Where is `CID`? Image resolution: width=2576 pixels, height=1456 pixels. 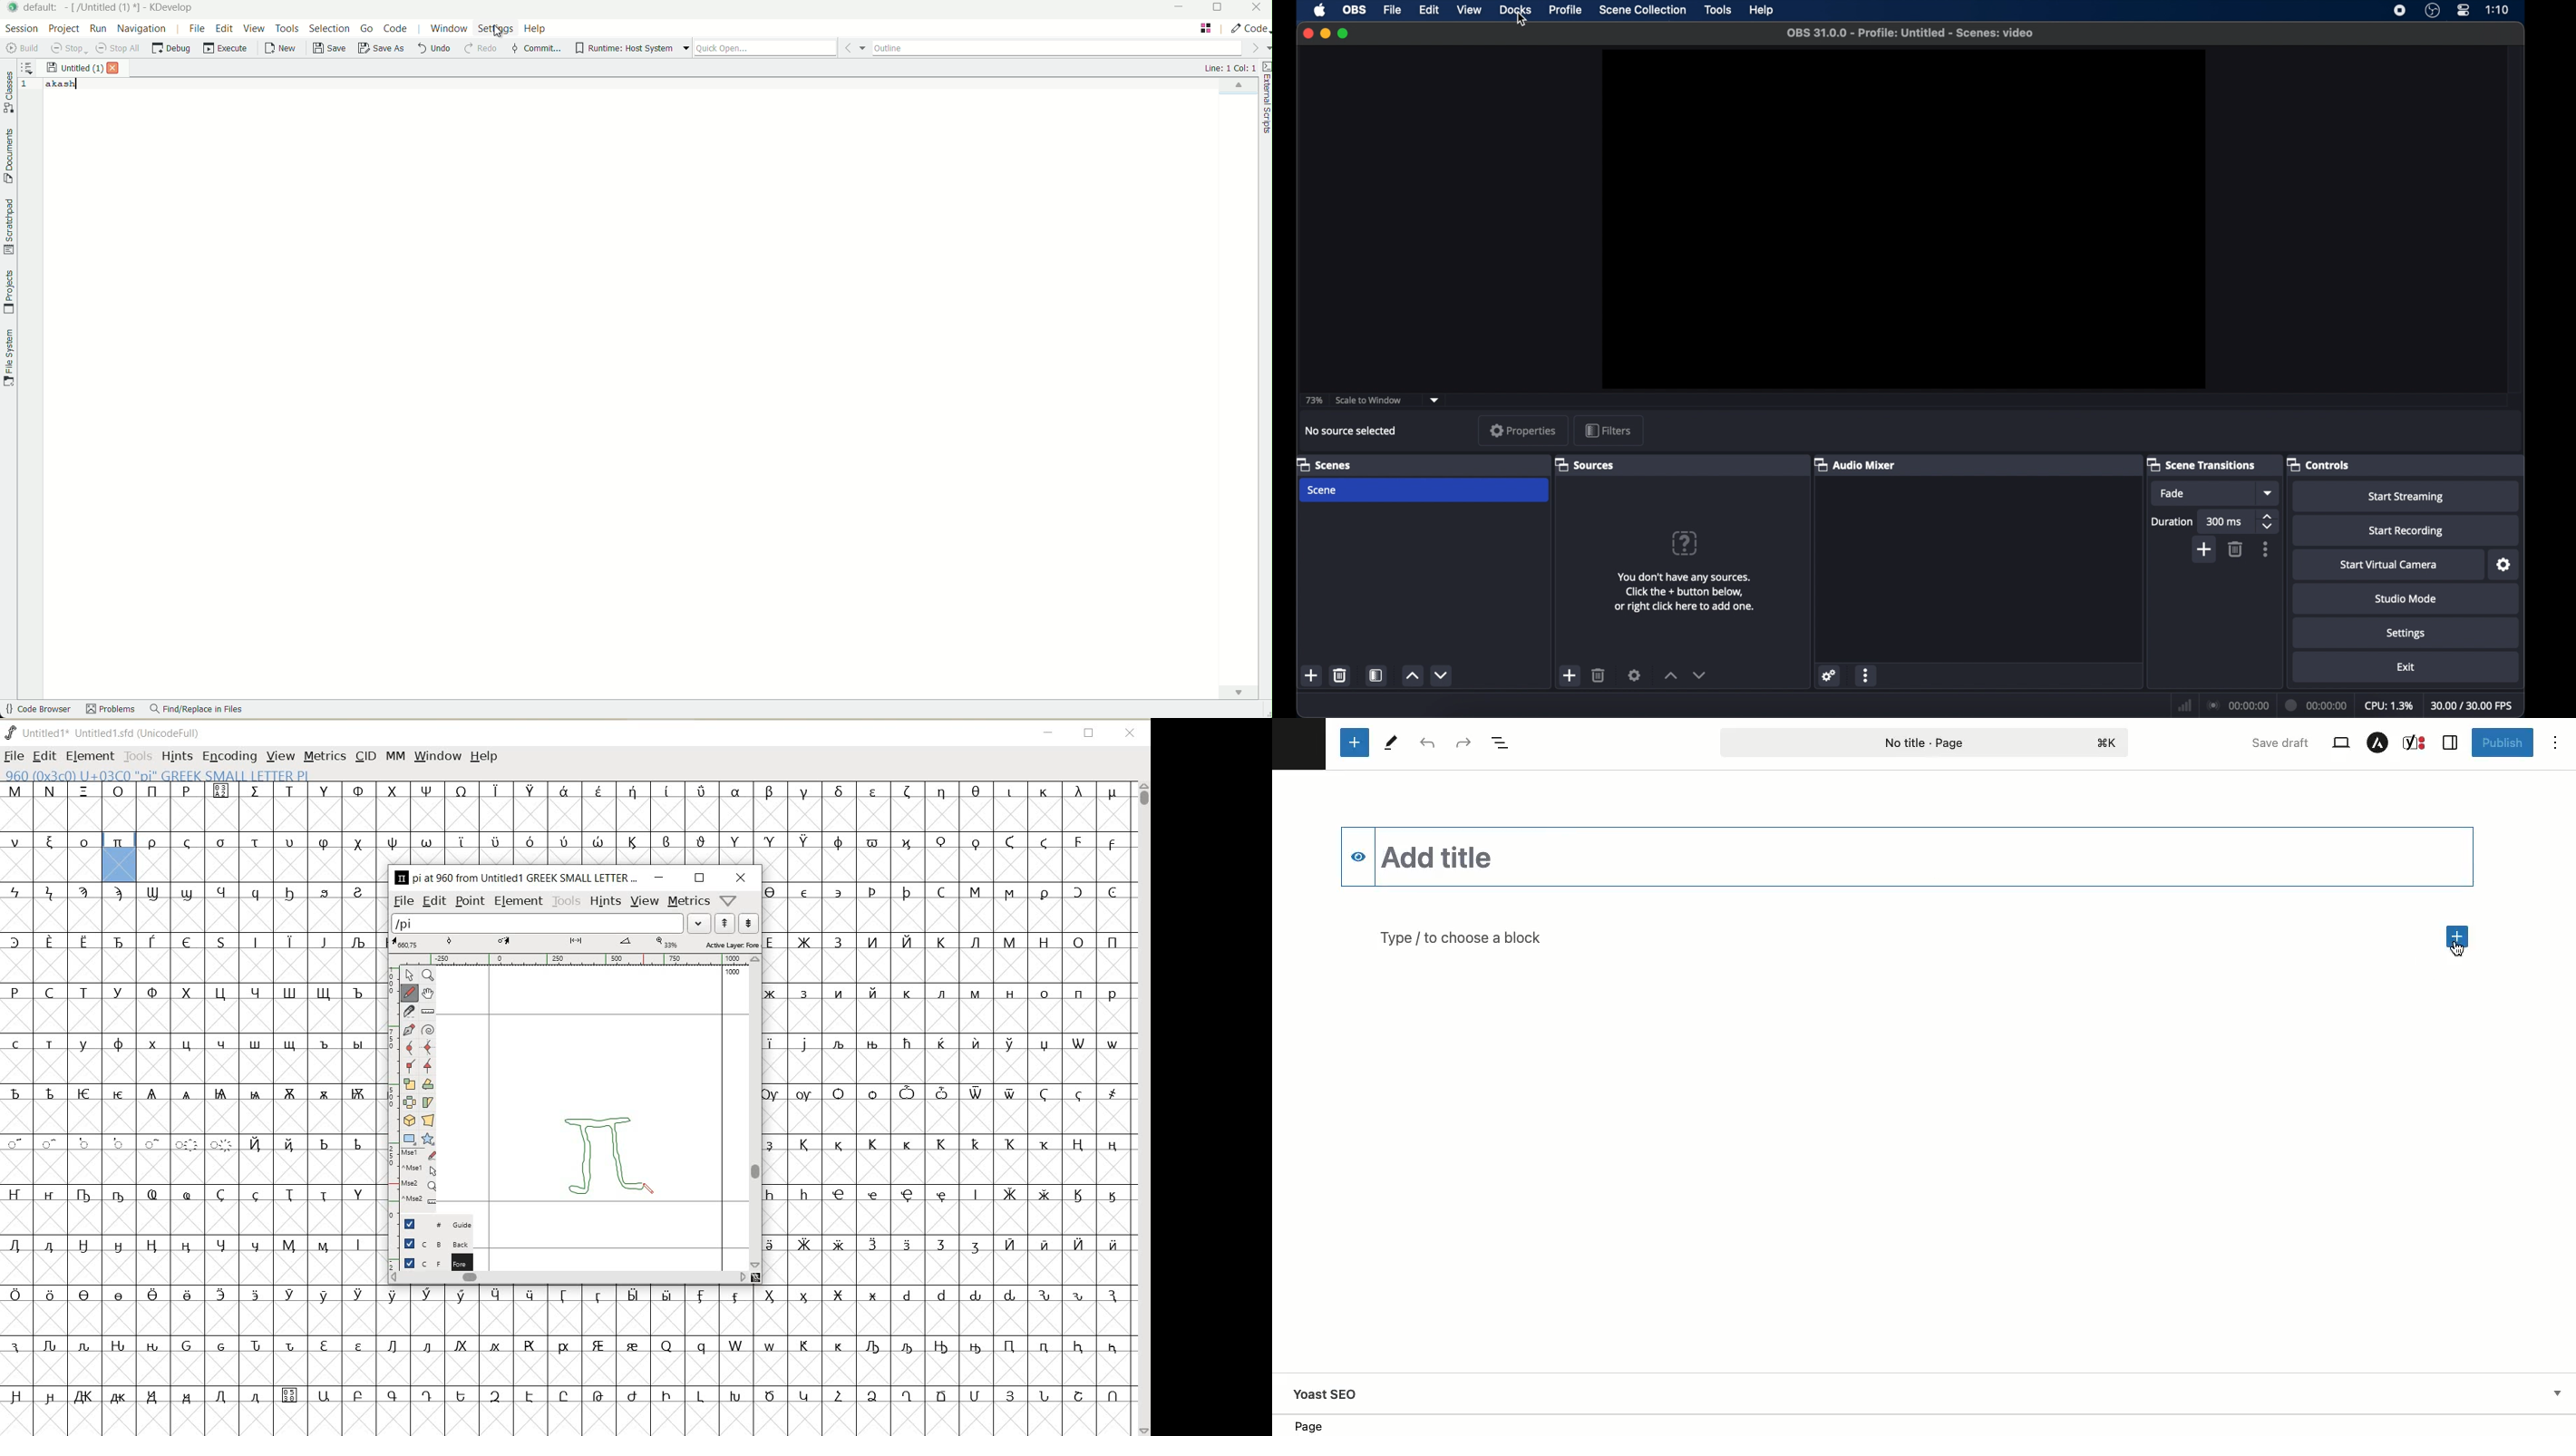
CID is located at coordinates (366, 755).